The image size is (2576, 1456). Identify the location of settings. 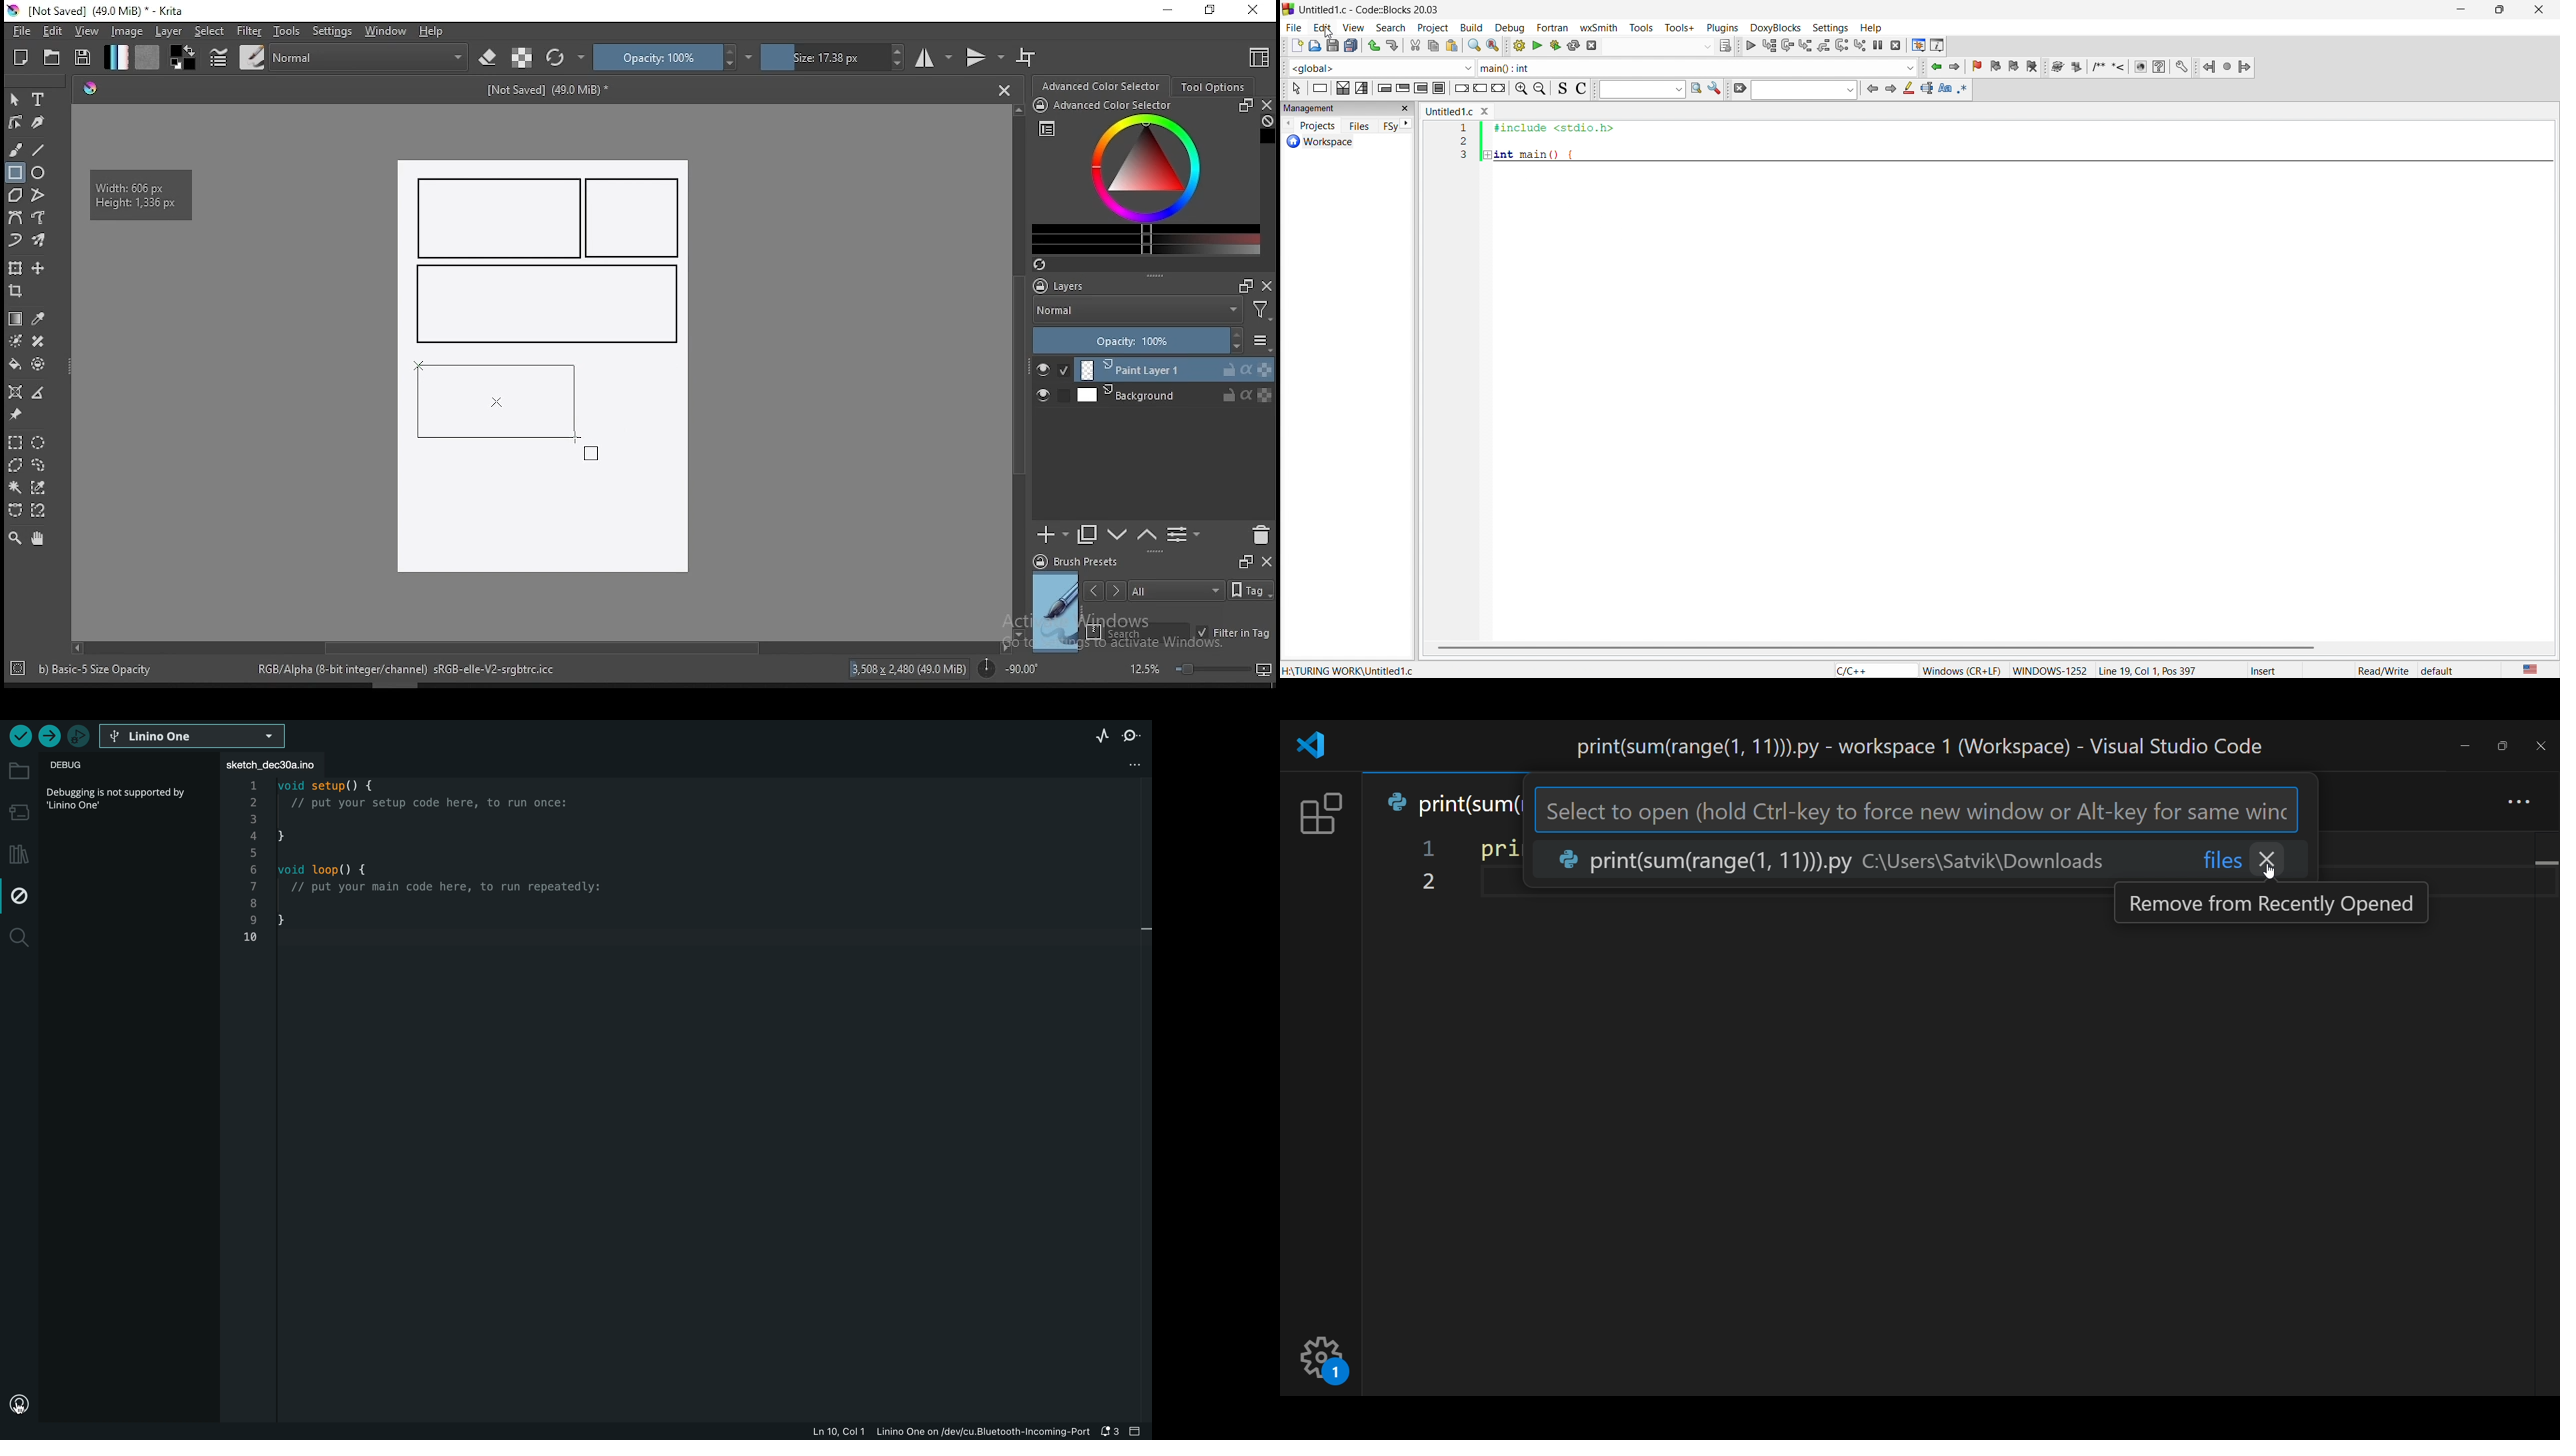
(2182, 67).